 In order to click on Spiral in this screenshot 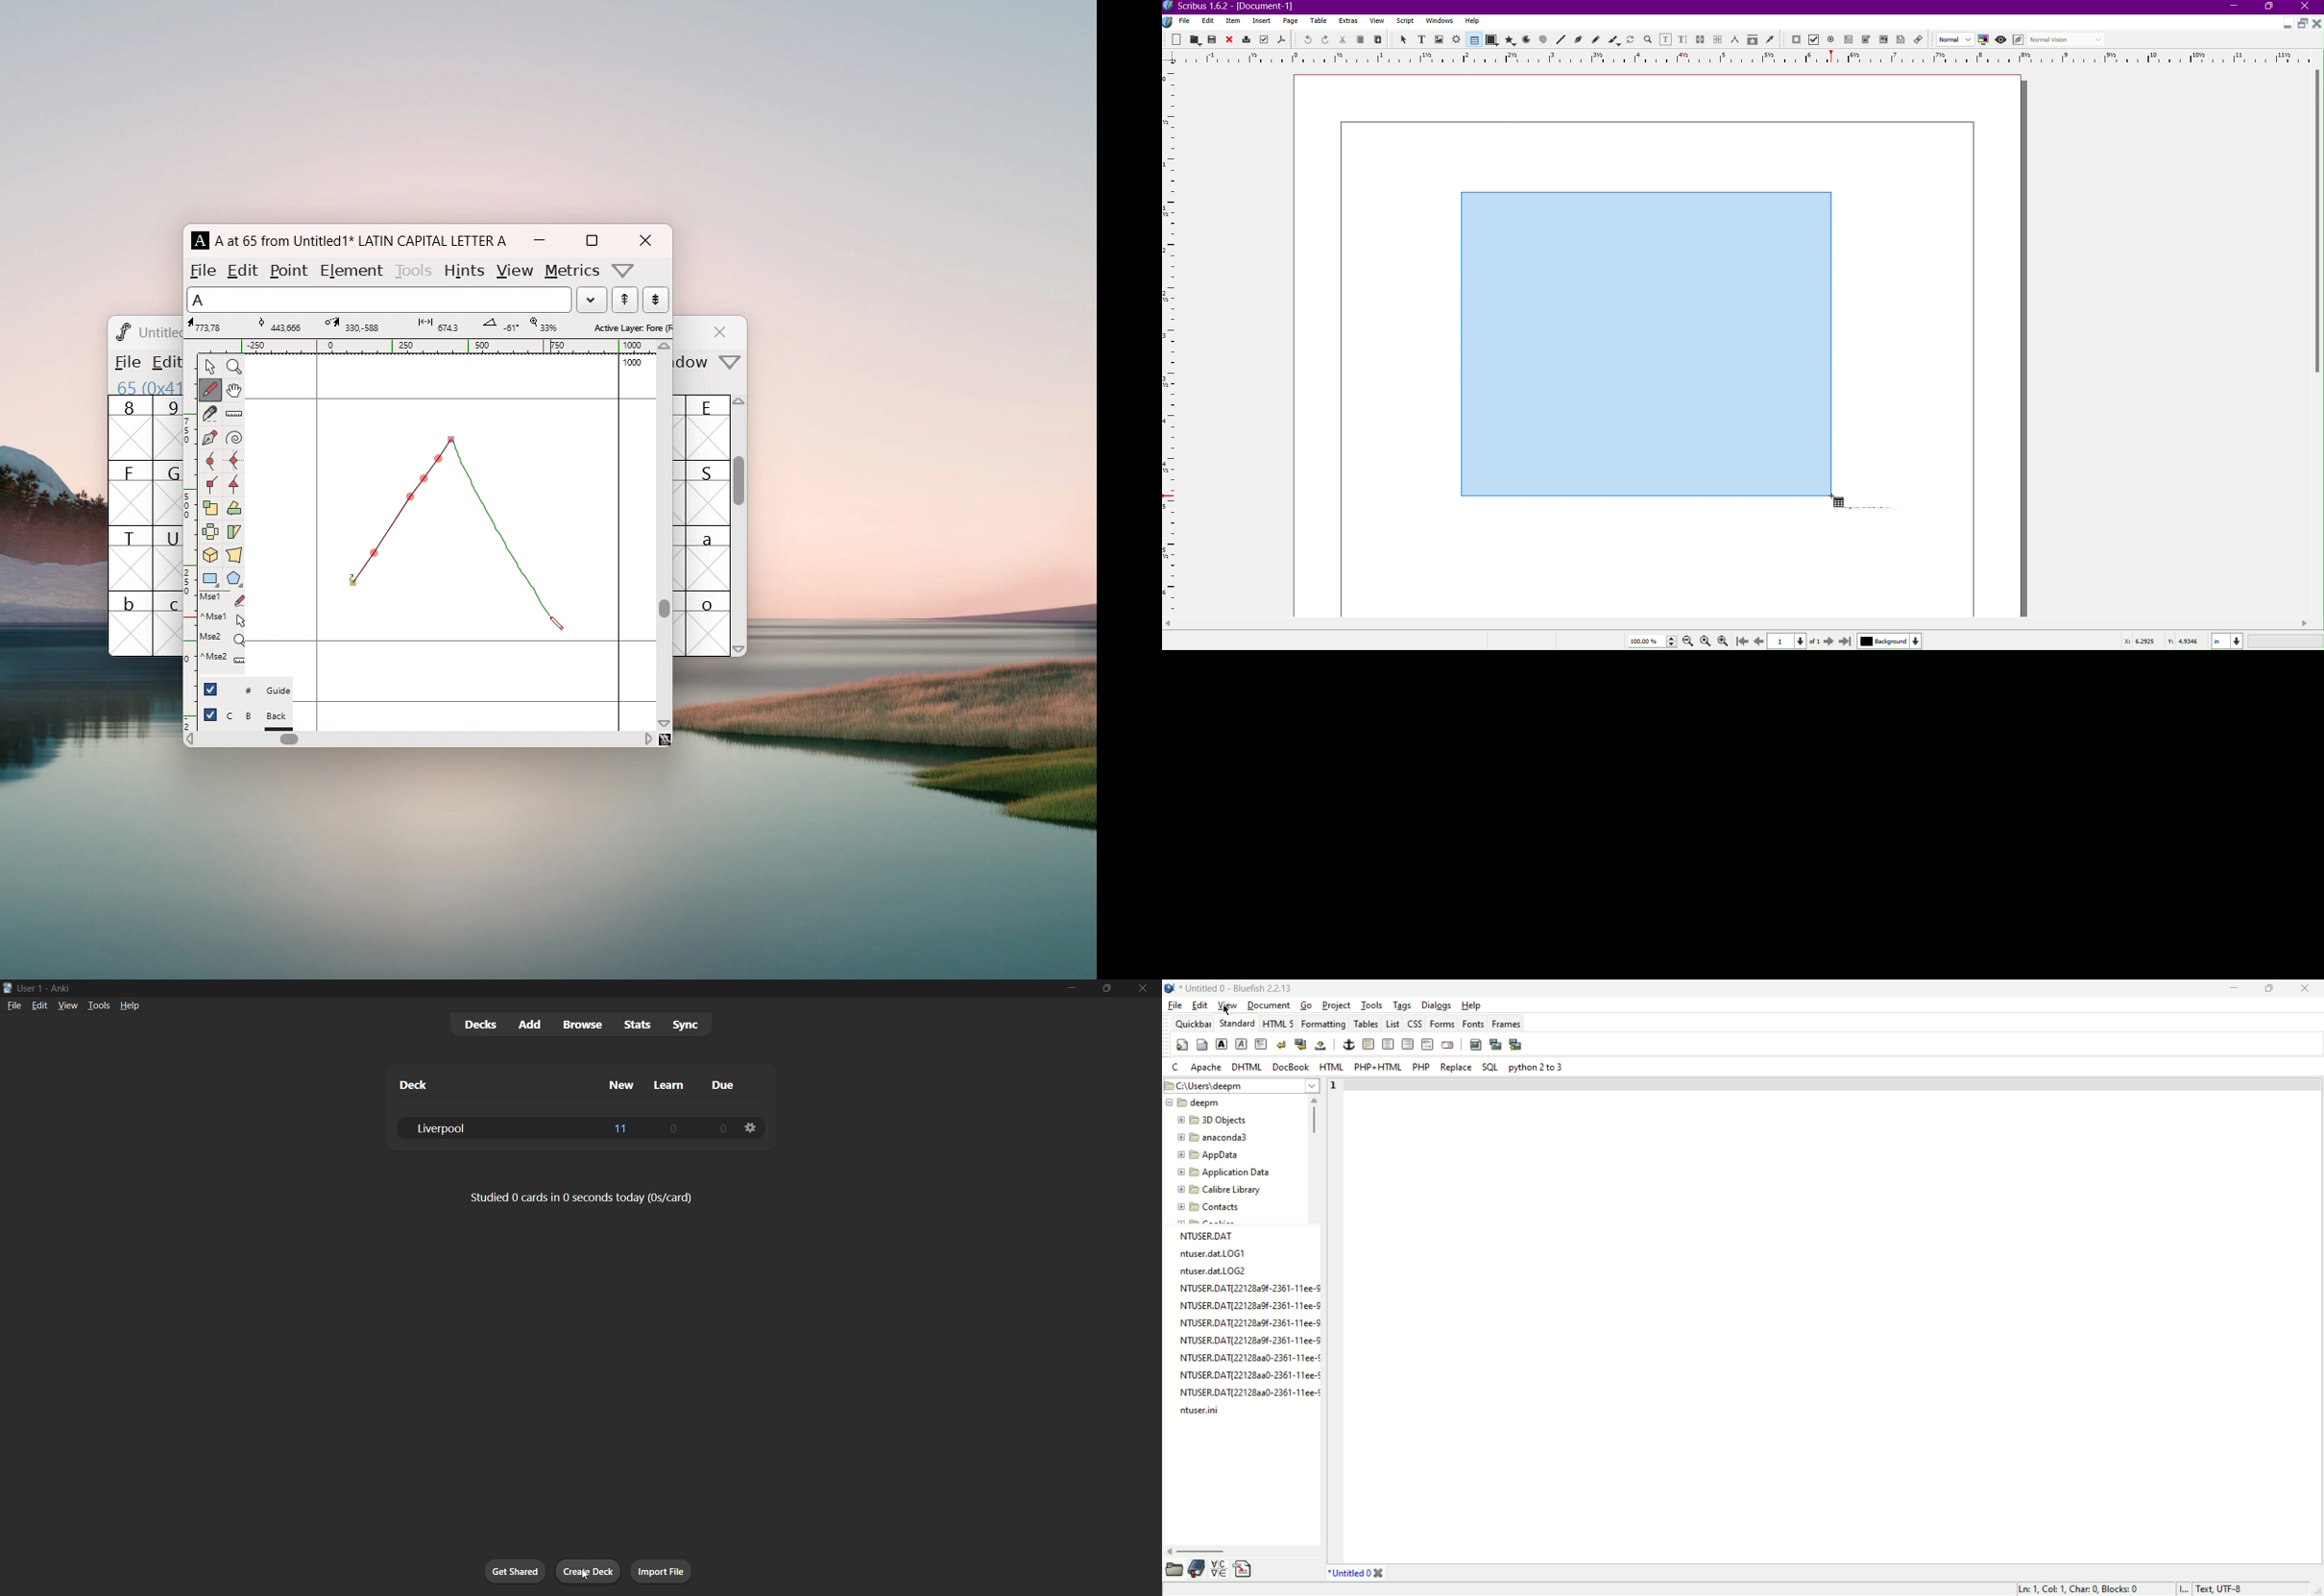, I will do `click(1544, 41)`.